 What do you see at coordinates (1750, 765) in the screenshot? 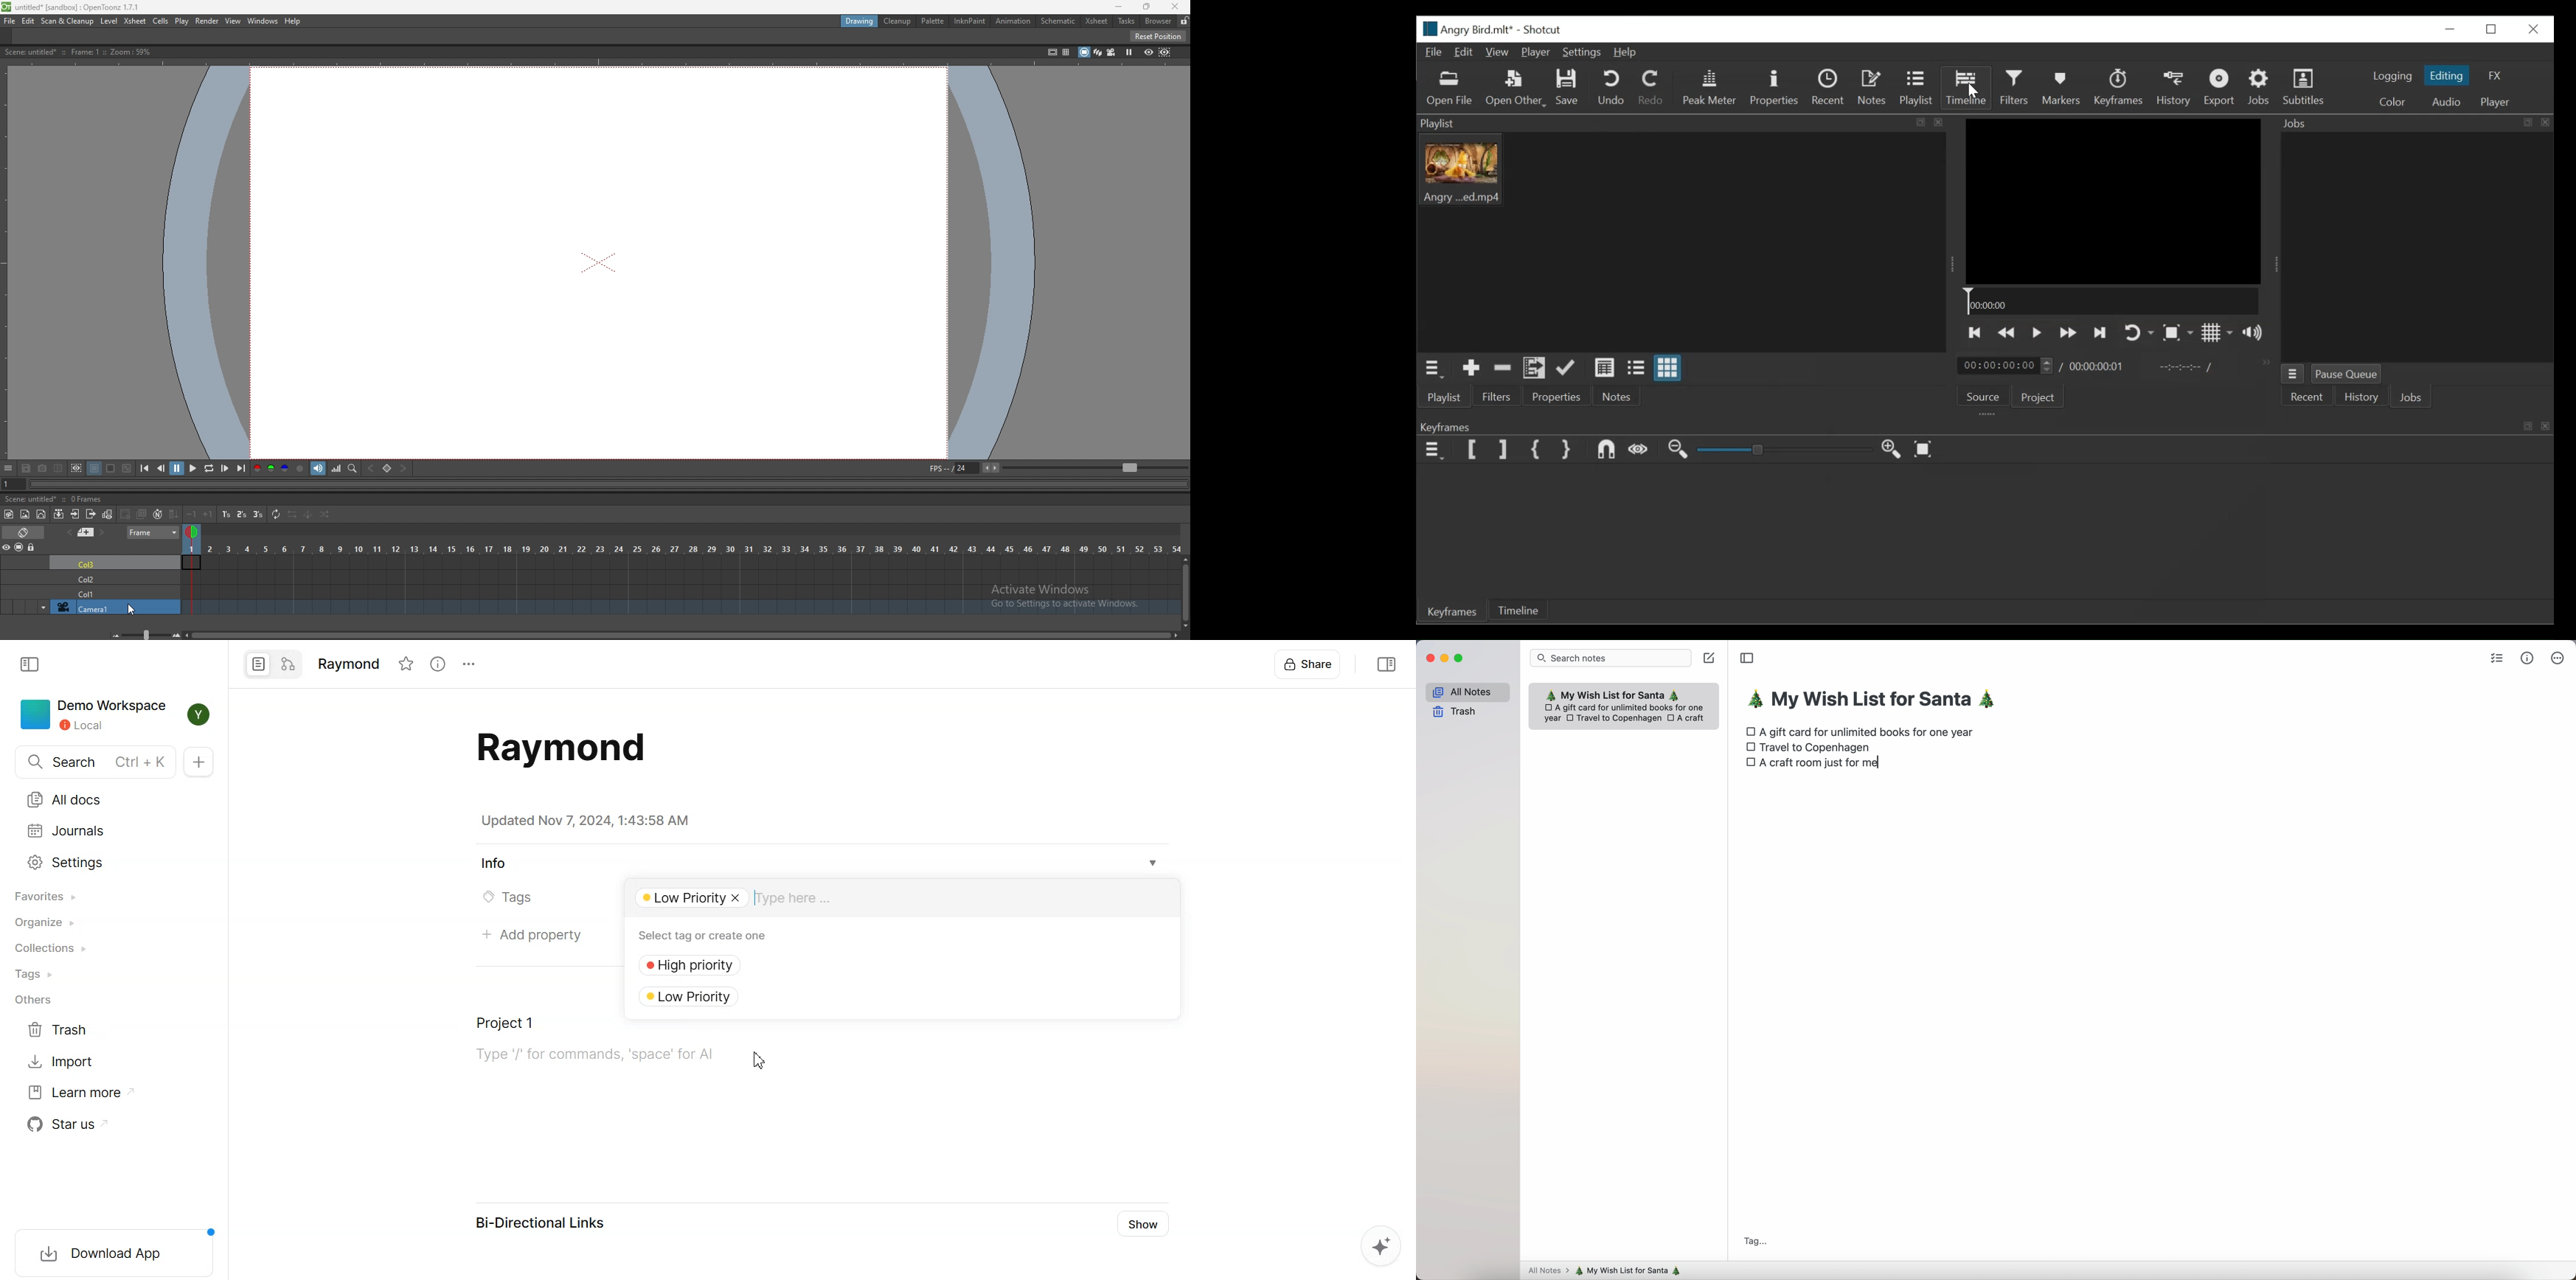
I see `checkbox` at bounding box center [1750, 765].